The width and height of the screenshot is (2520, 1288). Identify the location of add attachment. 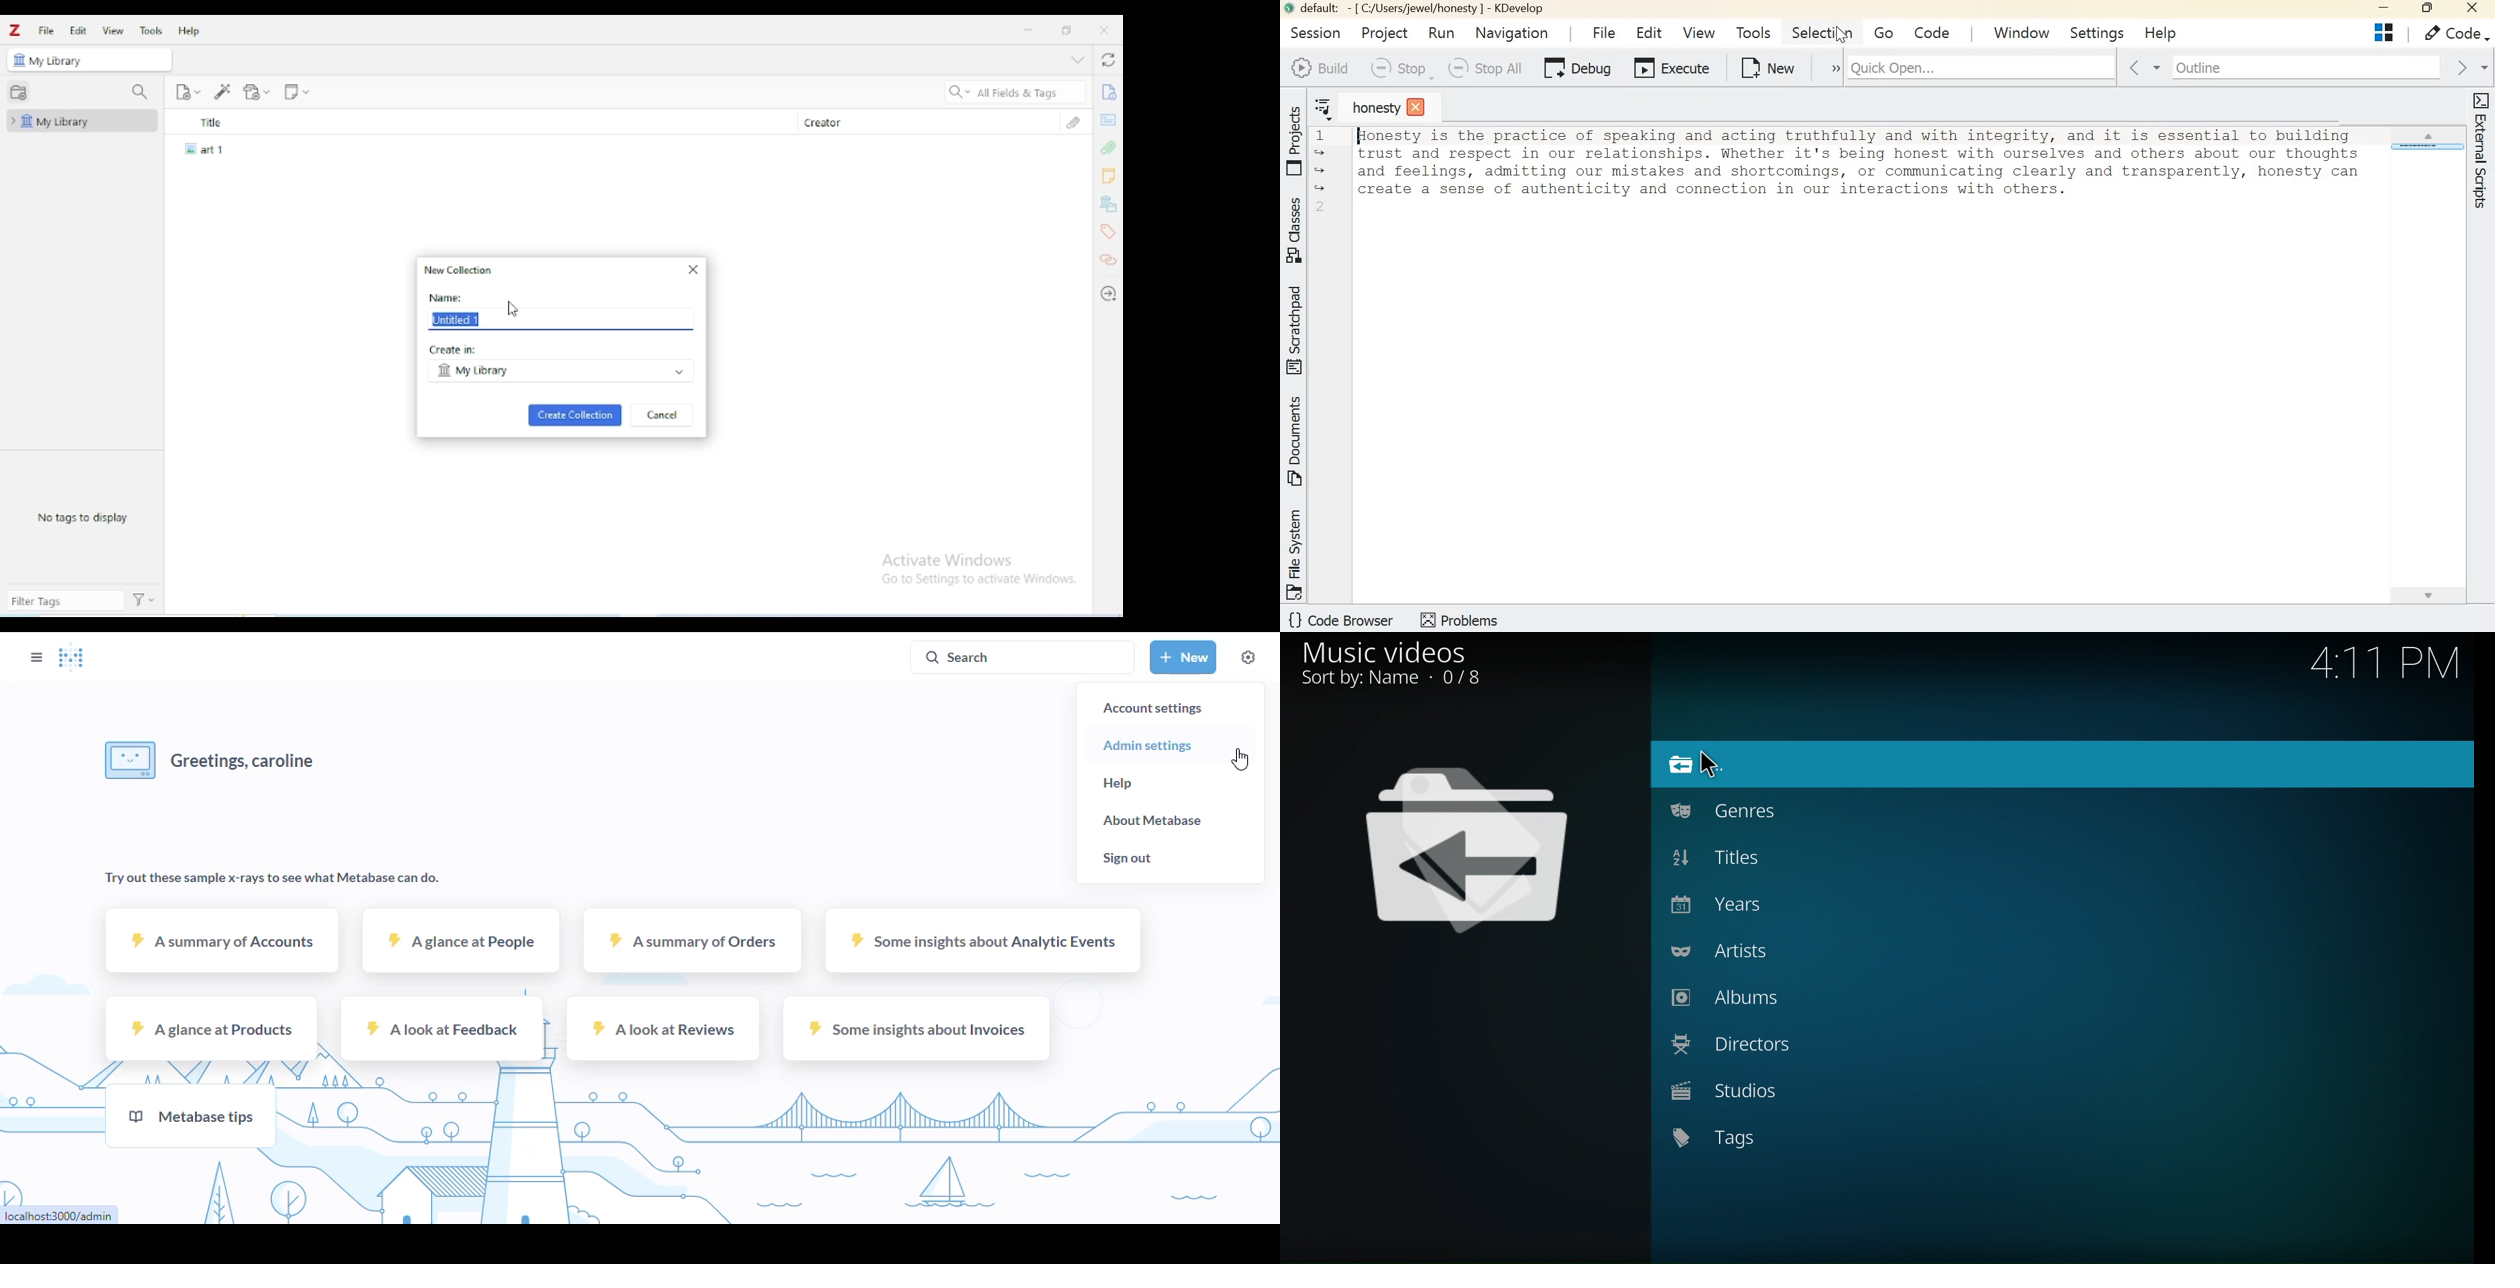
(257, 91).